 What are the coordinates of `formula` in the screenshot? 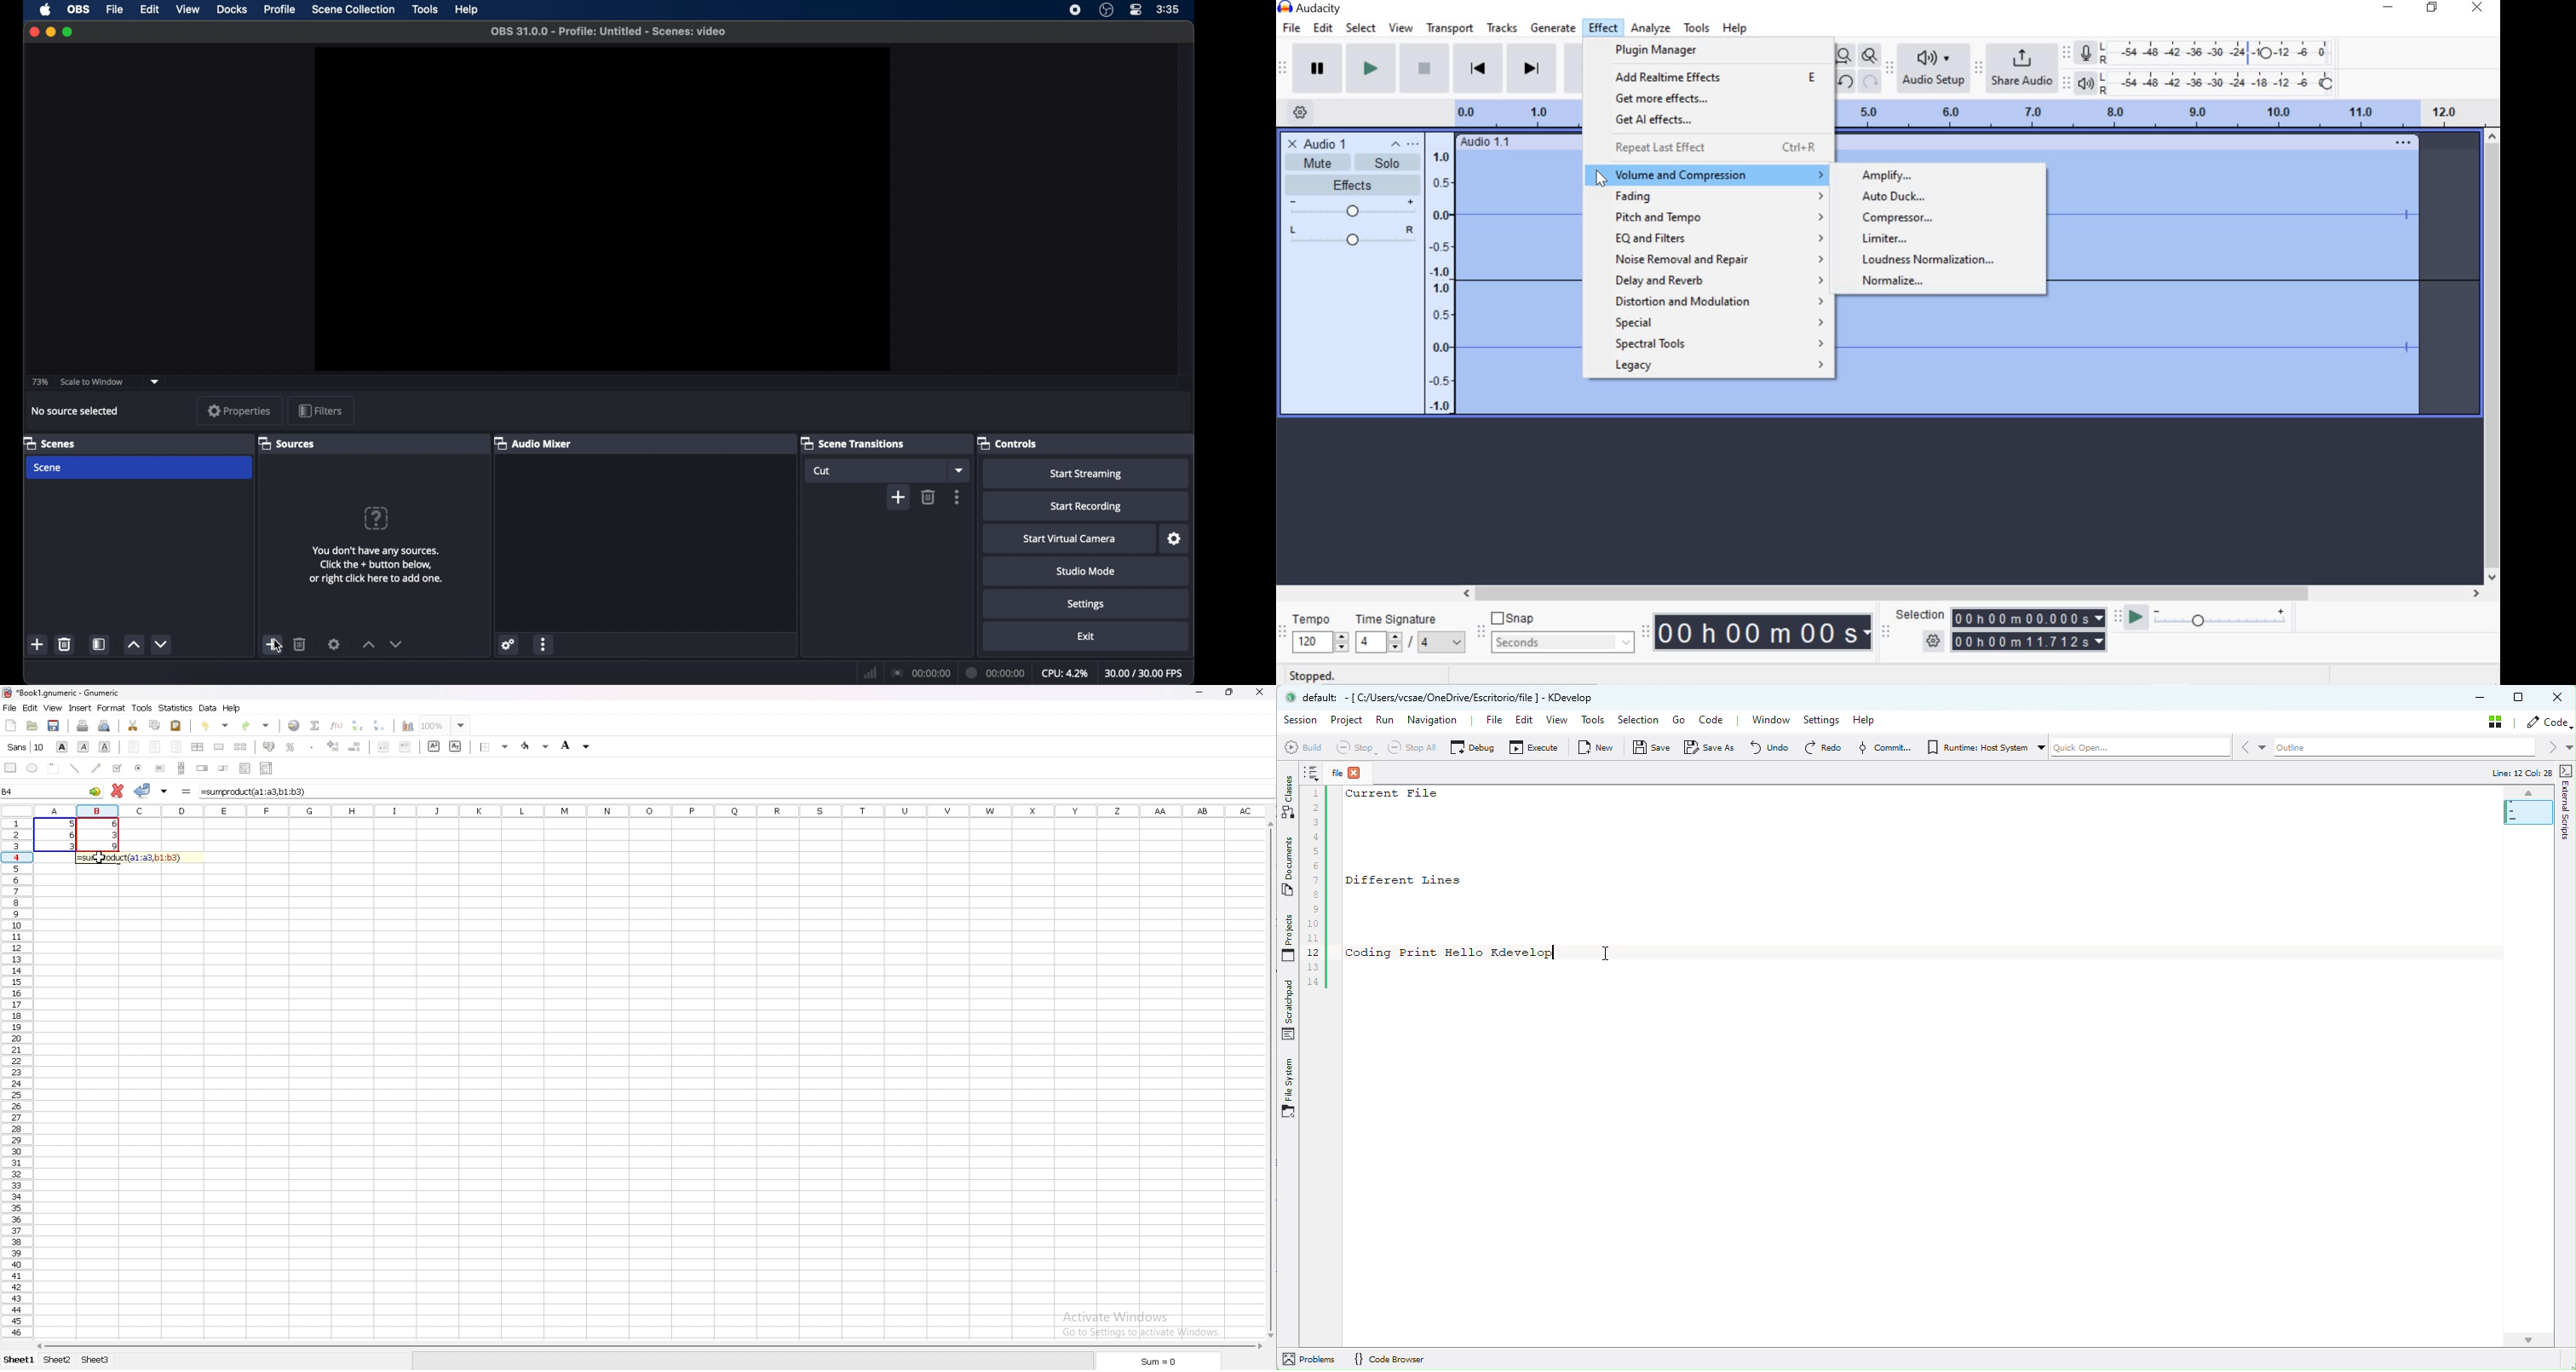 It's located at (137, 857).